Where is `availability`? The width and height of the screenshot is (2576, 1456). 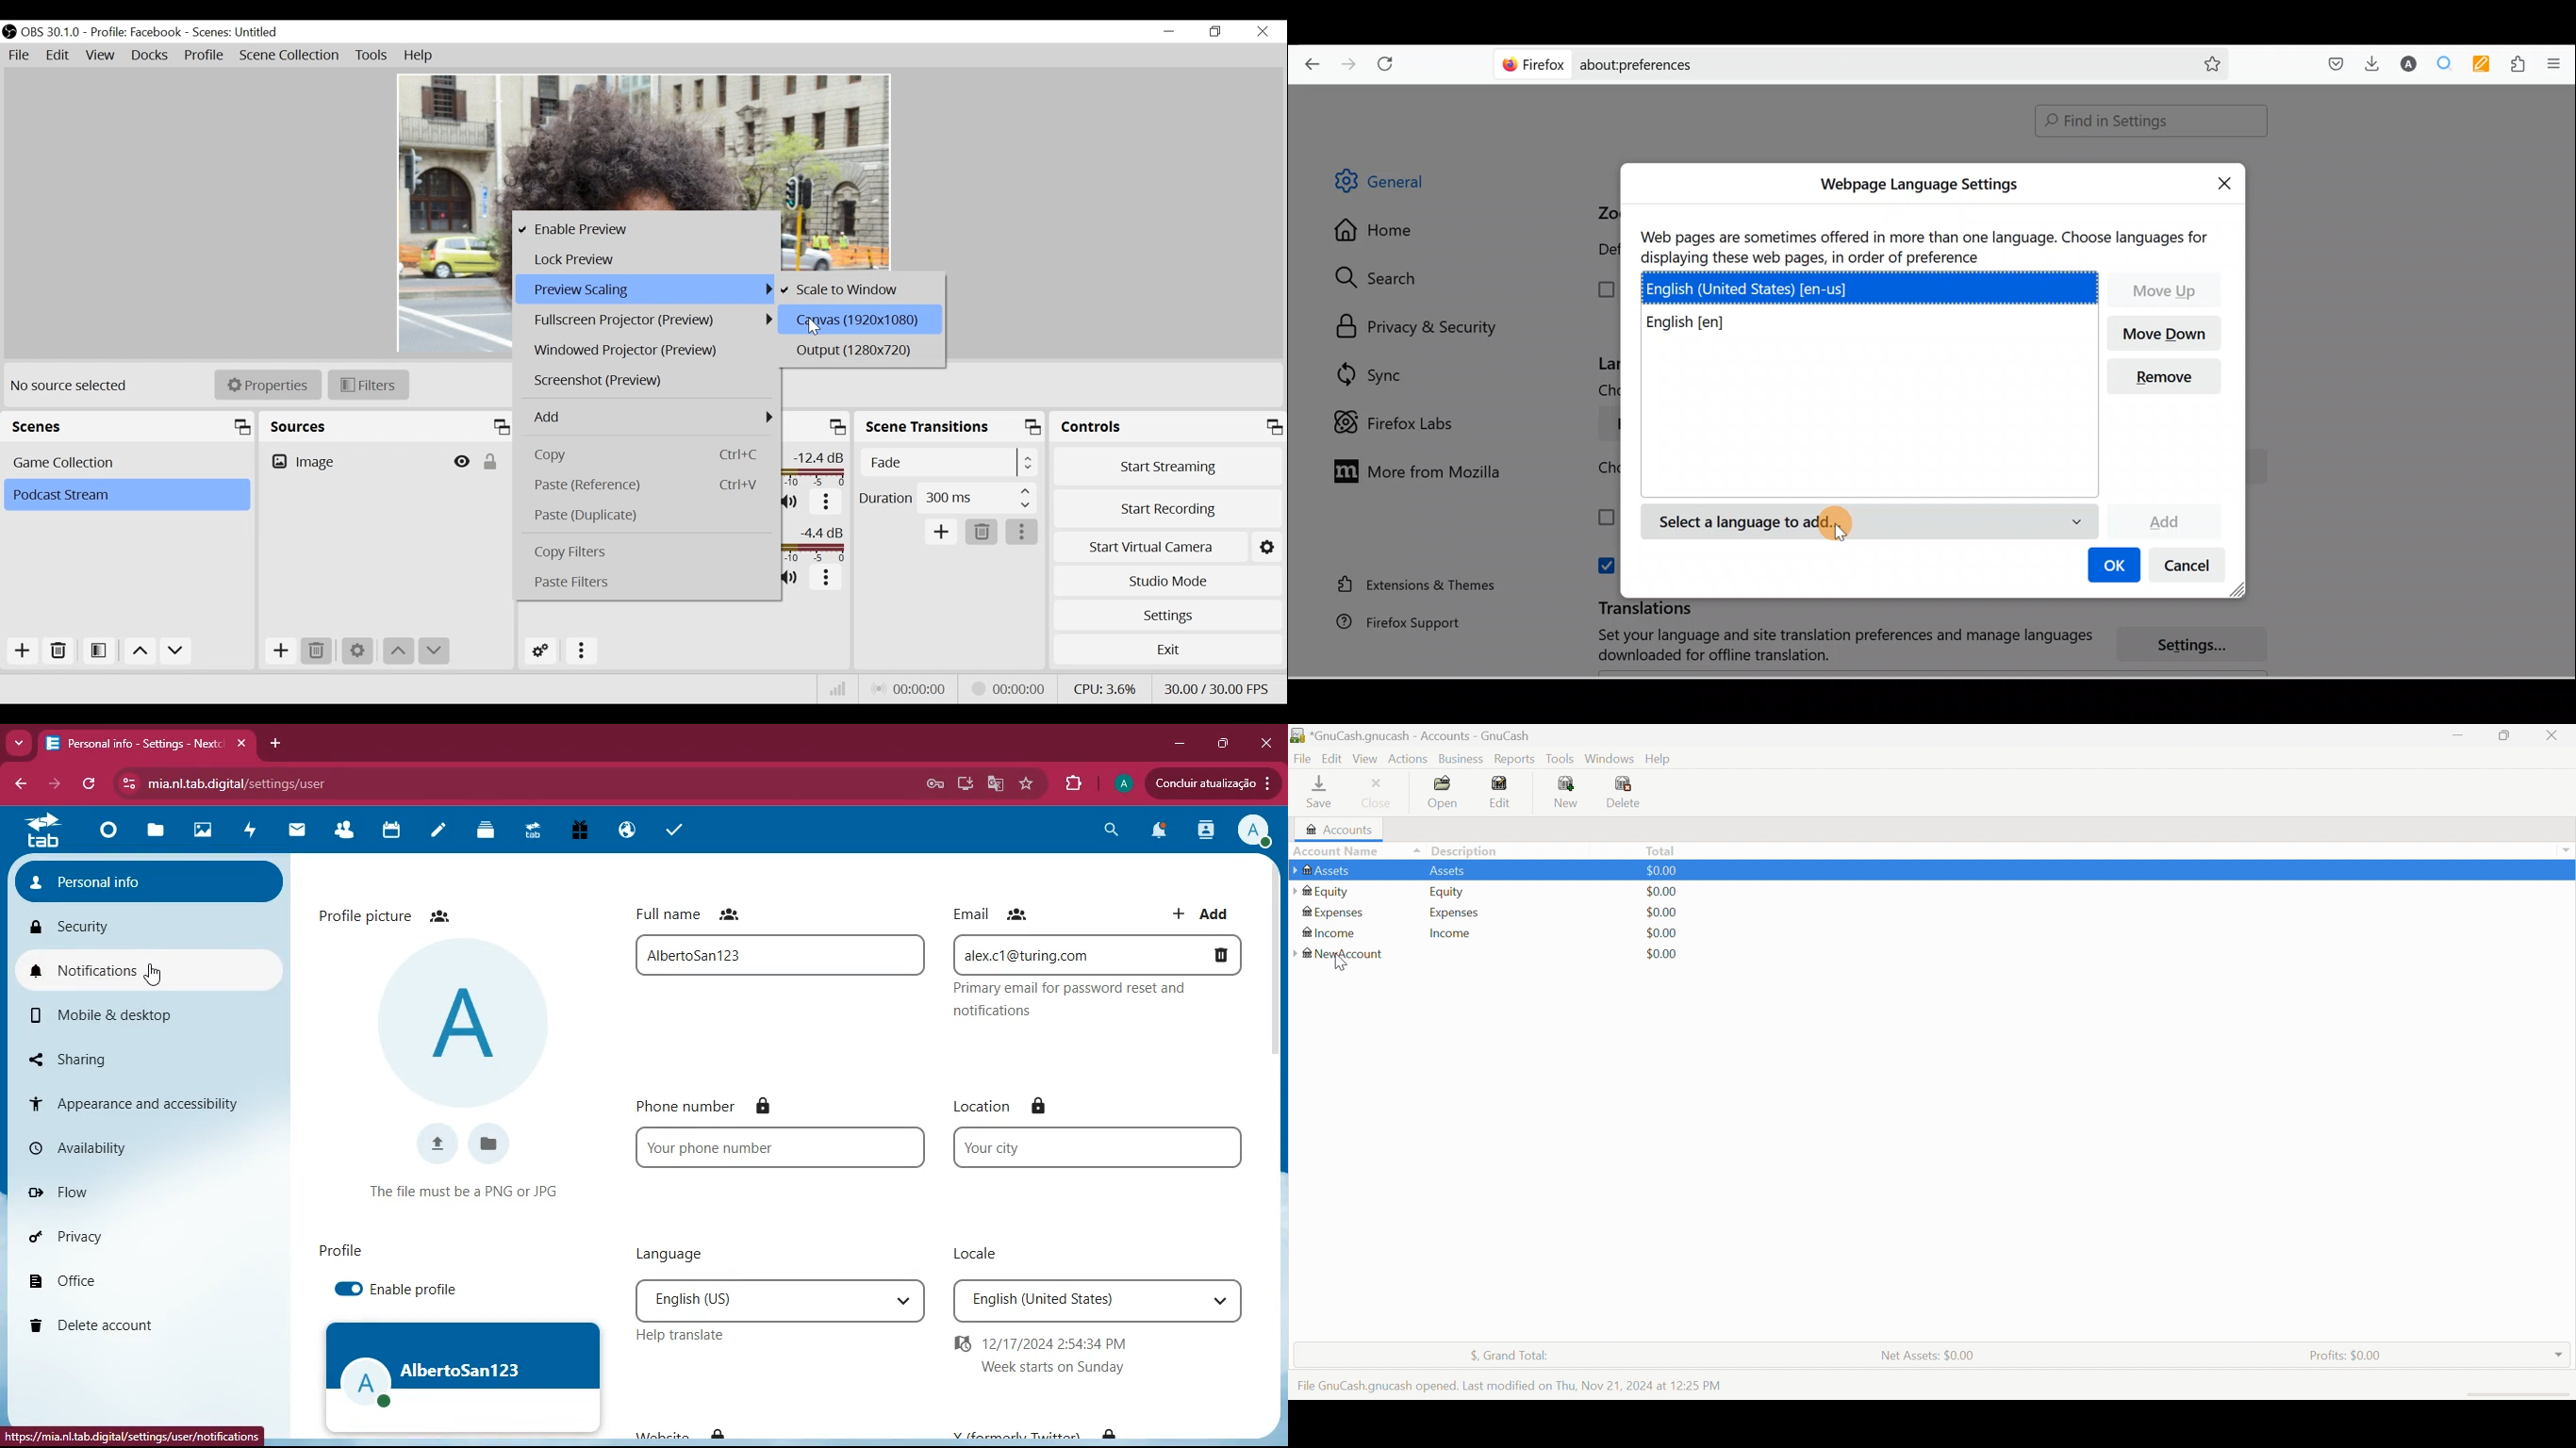
availability is located at coordinates (89, 1143).